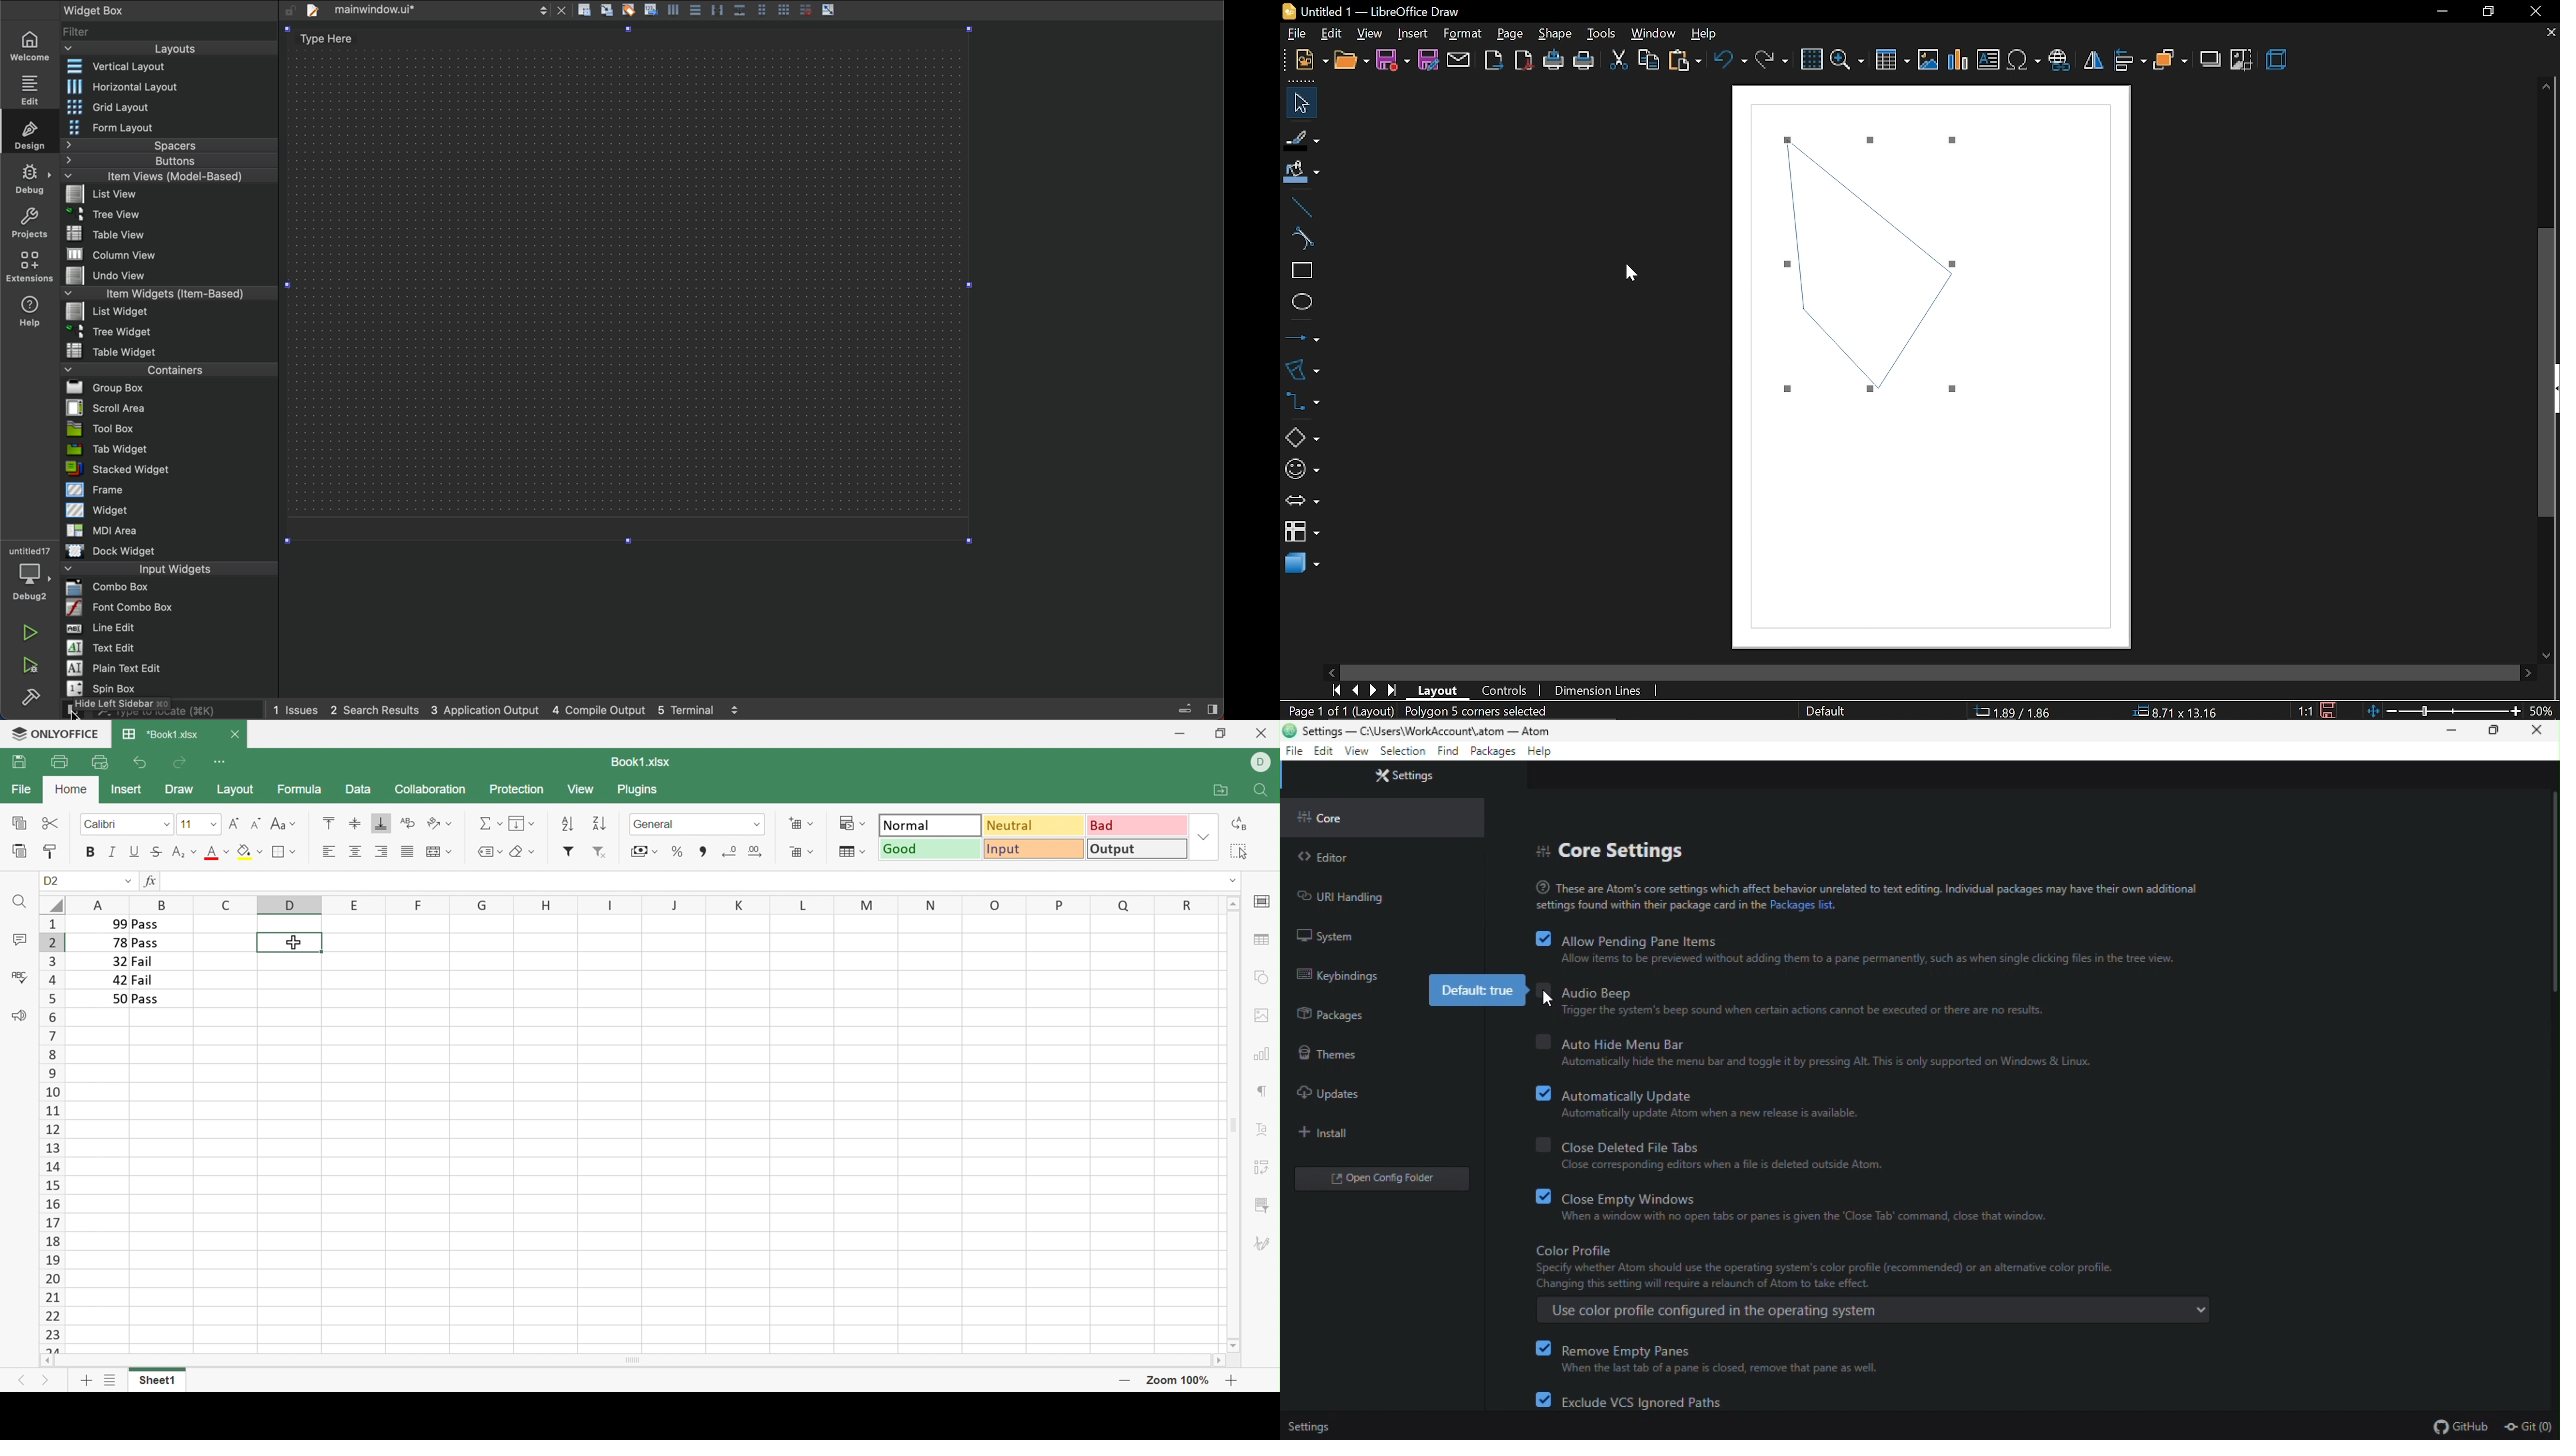 The width and height of the screenshot is (2576, 1456). I want to click on shape, so click(1555, 37).